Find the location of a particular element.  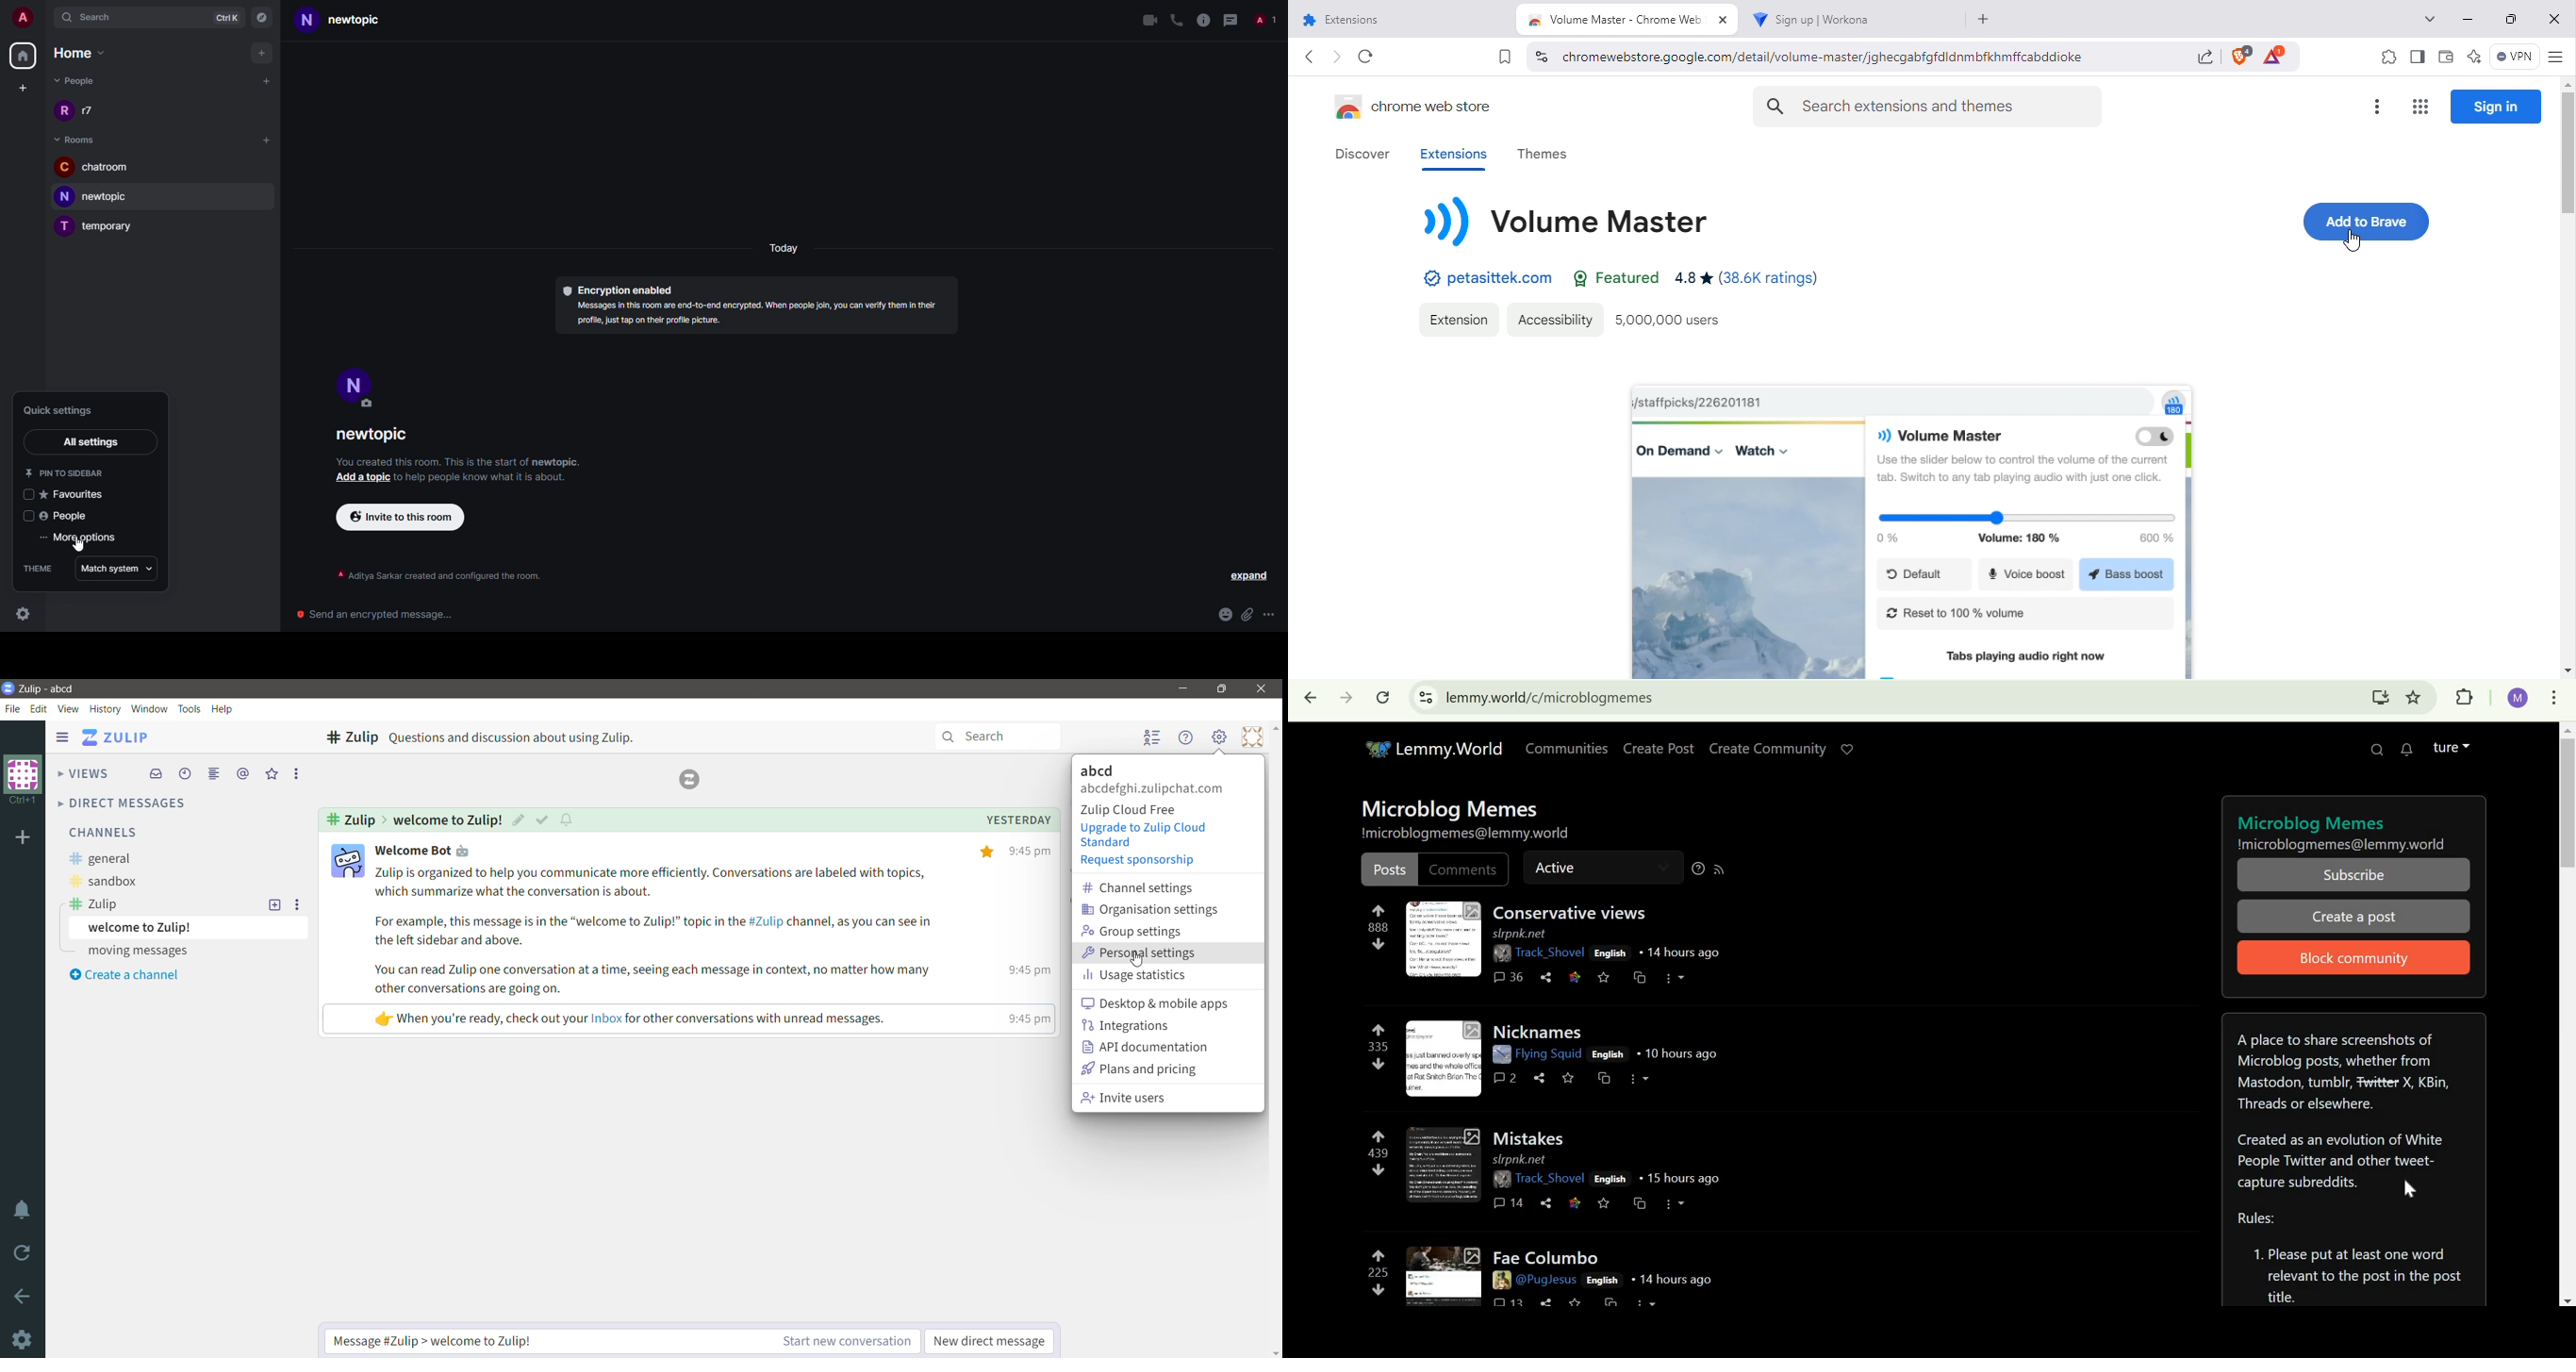

home is located at coordinates (85, 52).